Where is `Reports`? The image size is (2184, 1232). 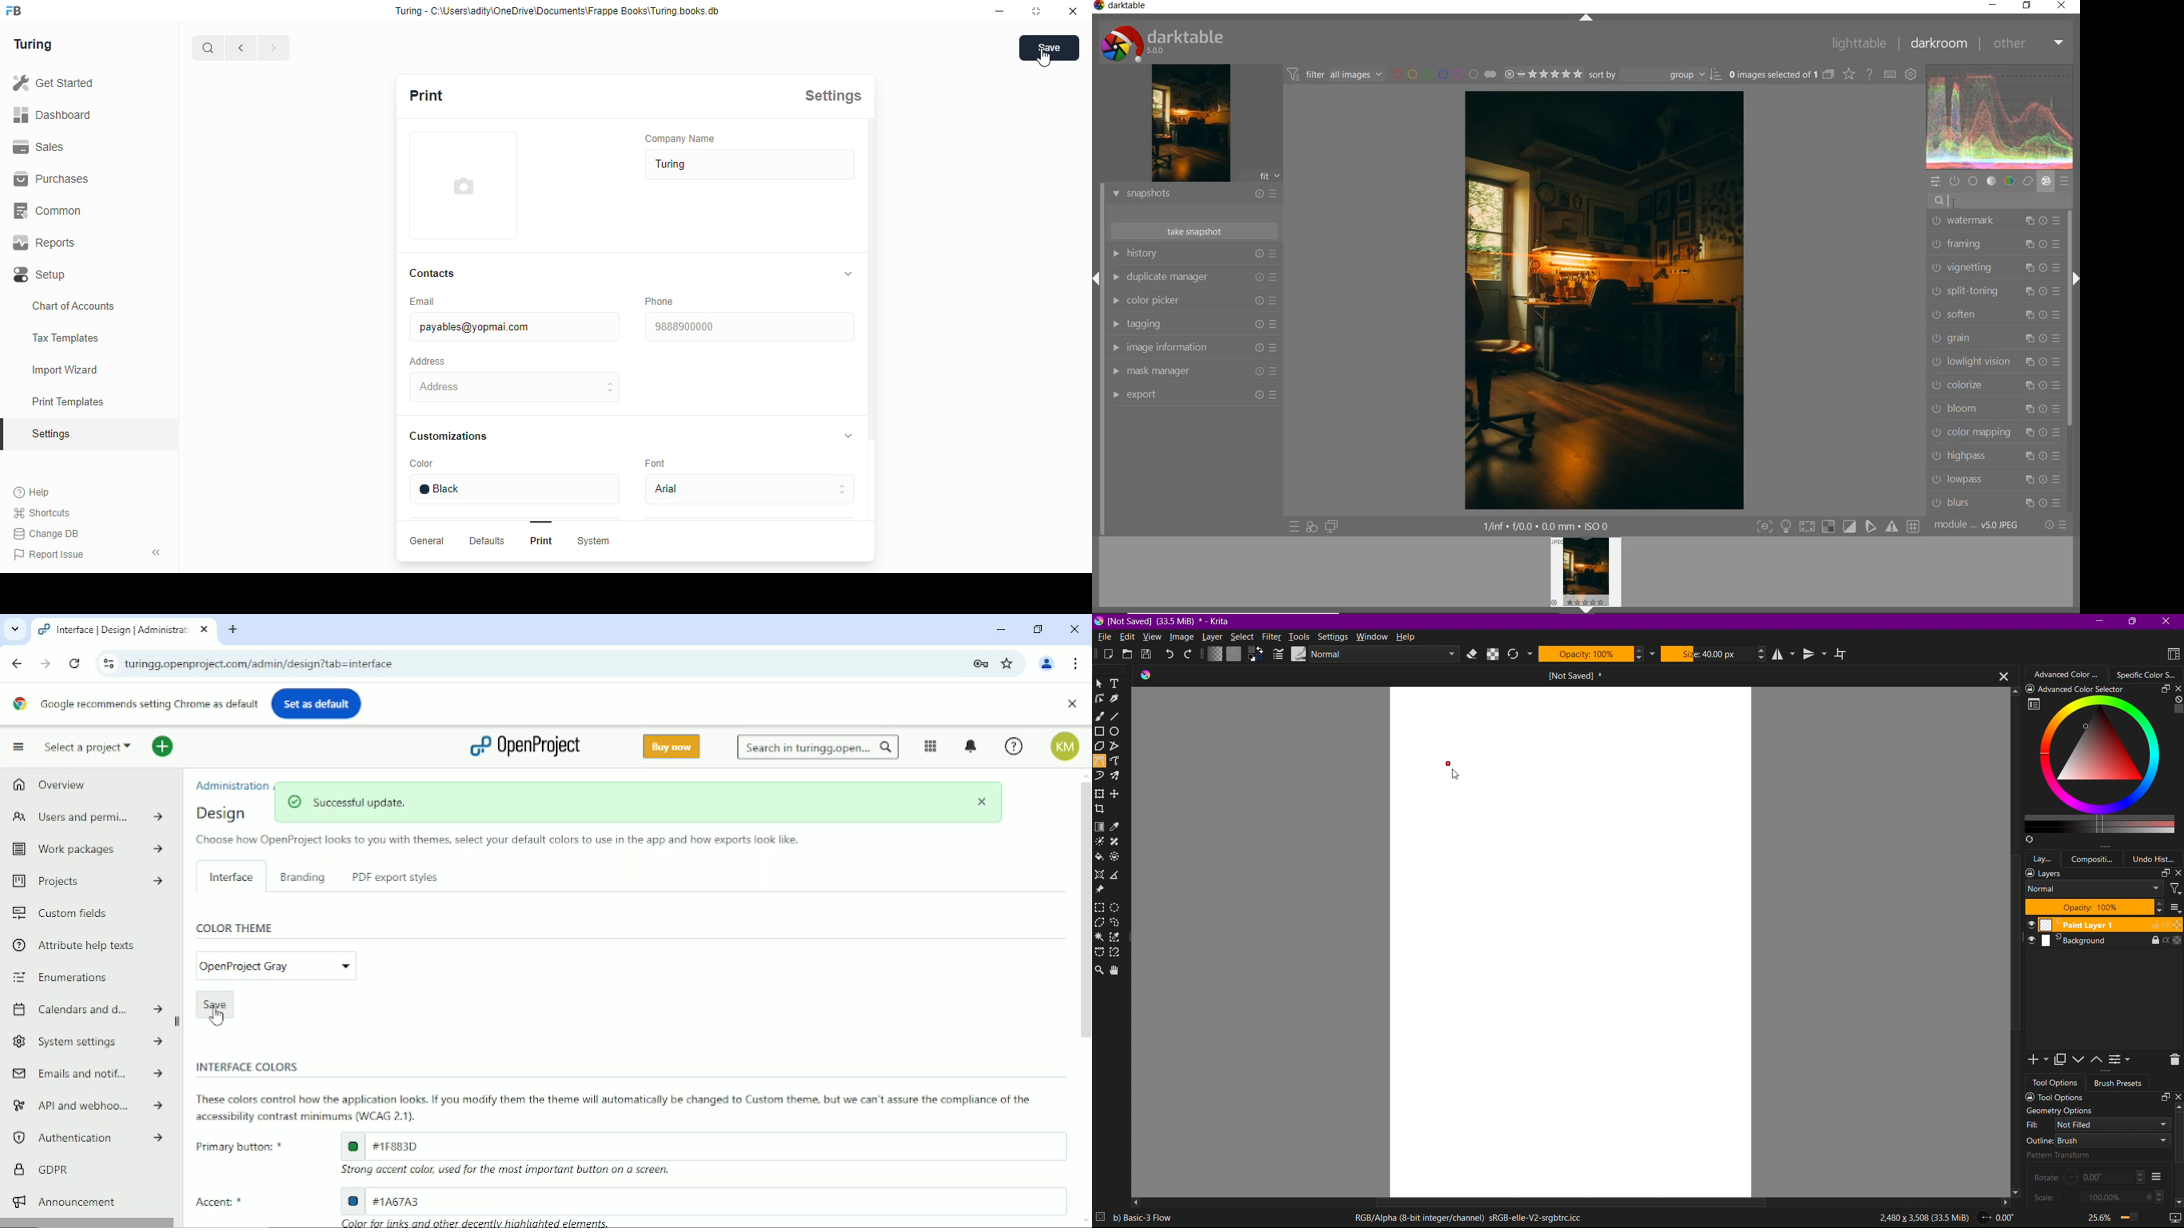
Reports is located at coordinates (50, 244).